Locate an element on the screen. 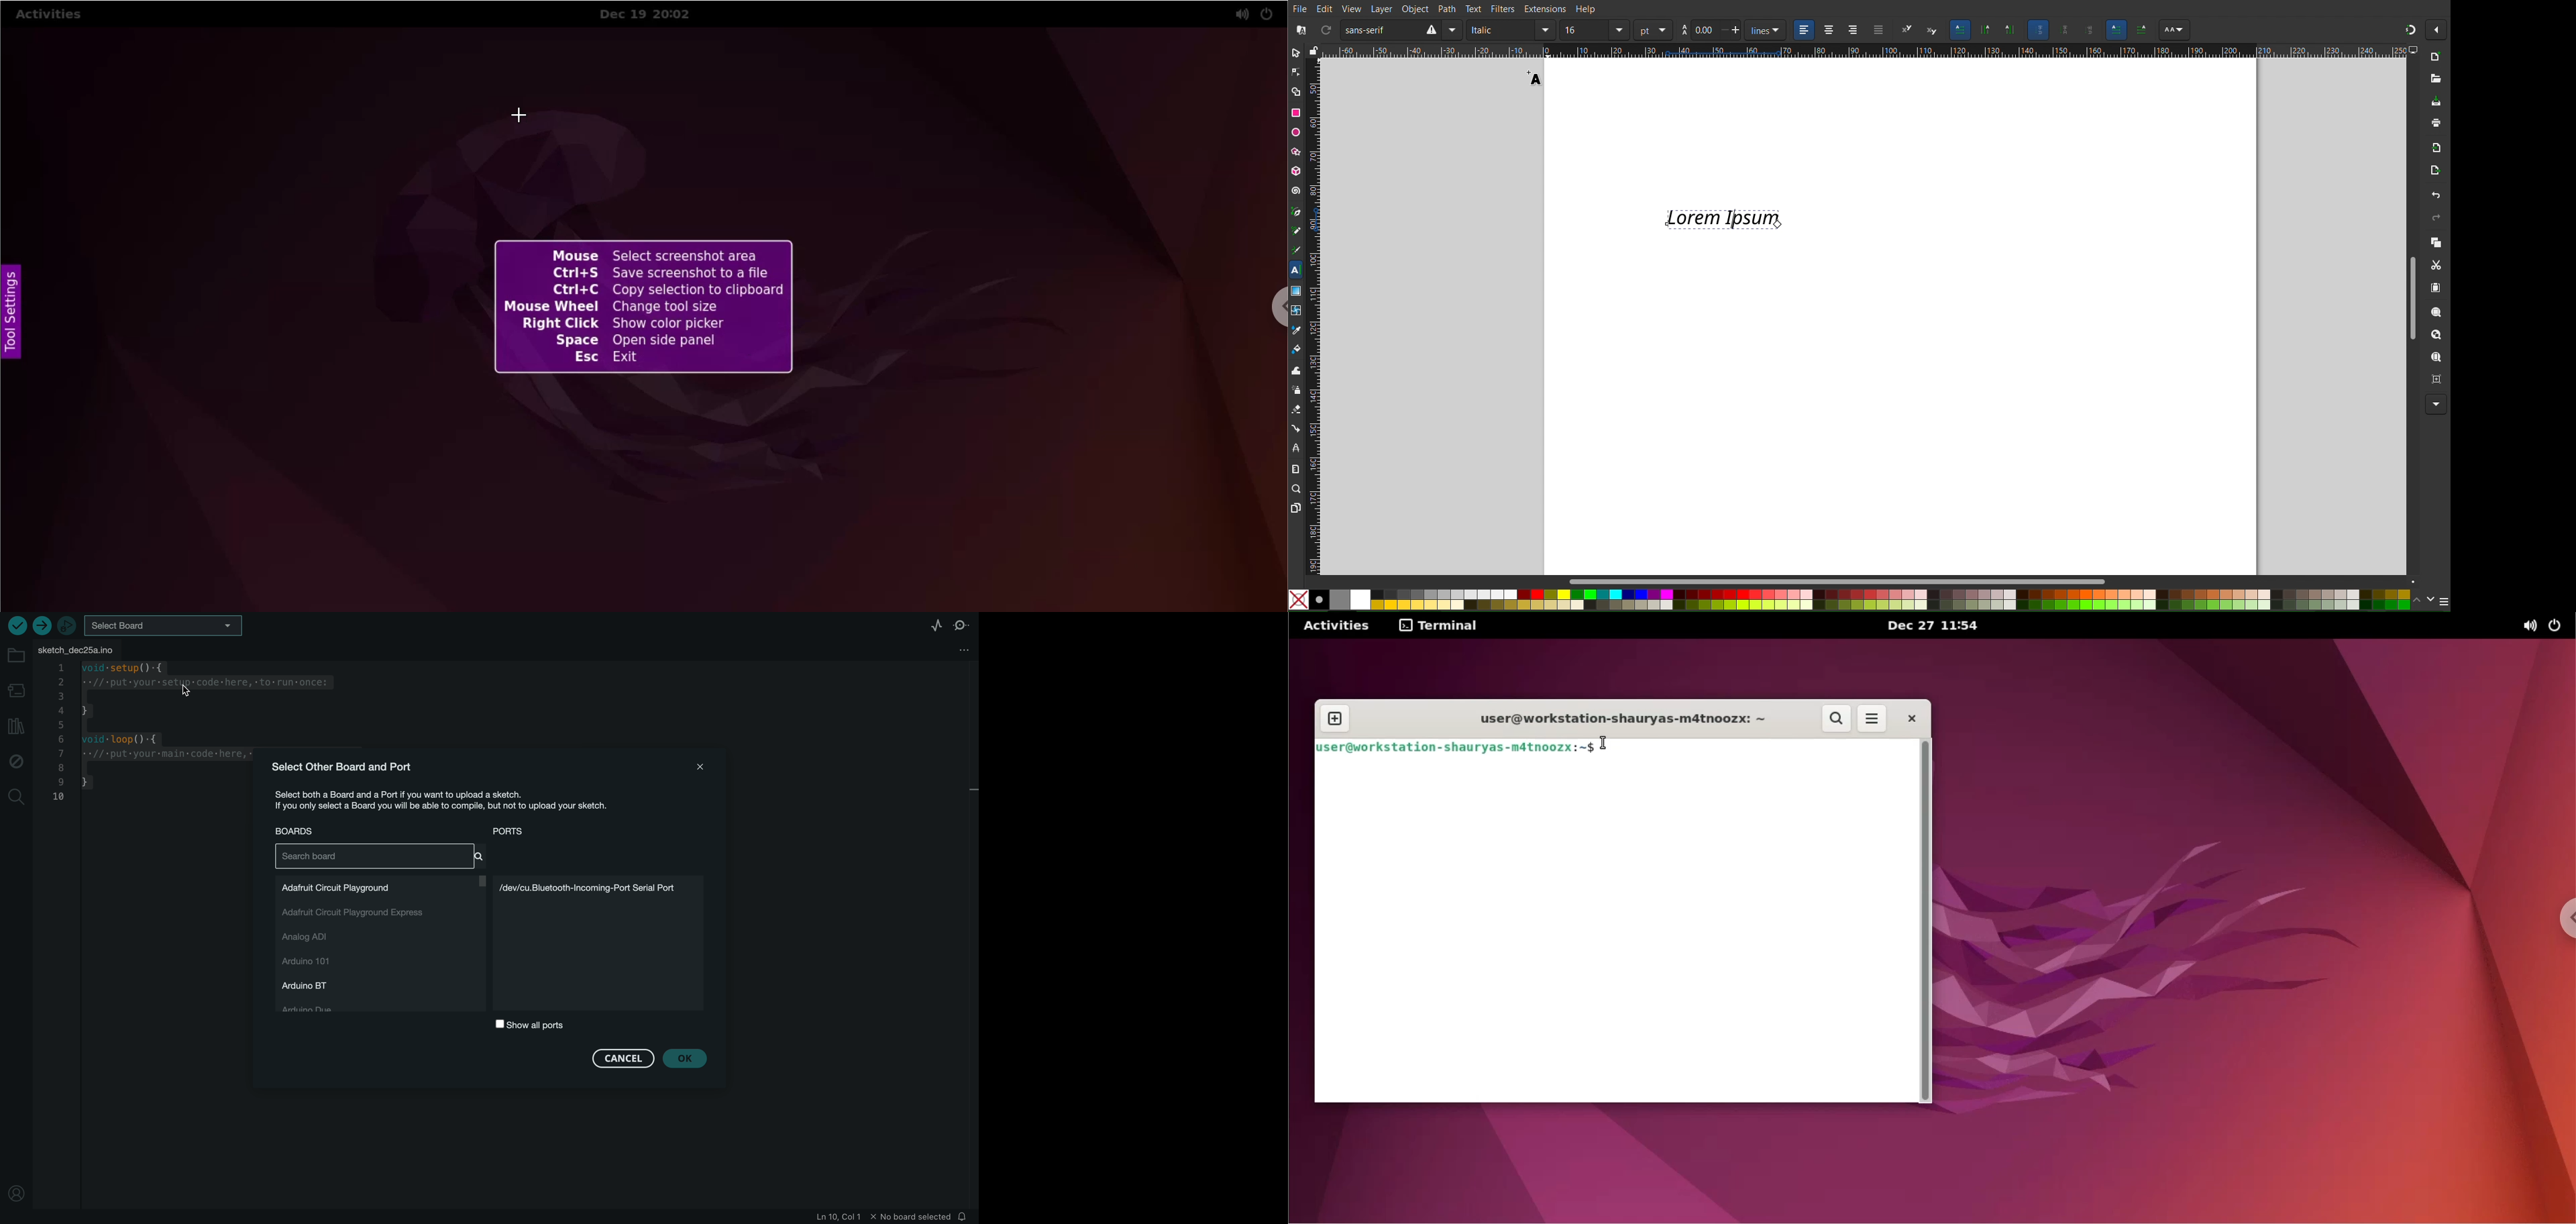 This screenshot has height=1232, width=2576. file tab is located at coordinates (59, 648).